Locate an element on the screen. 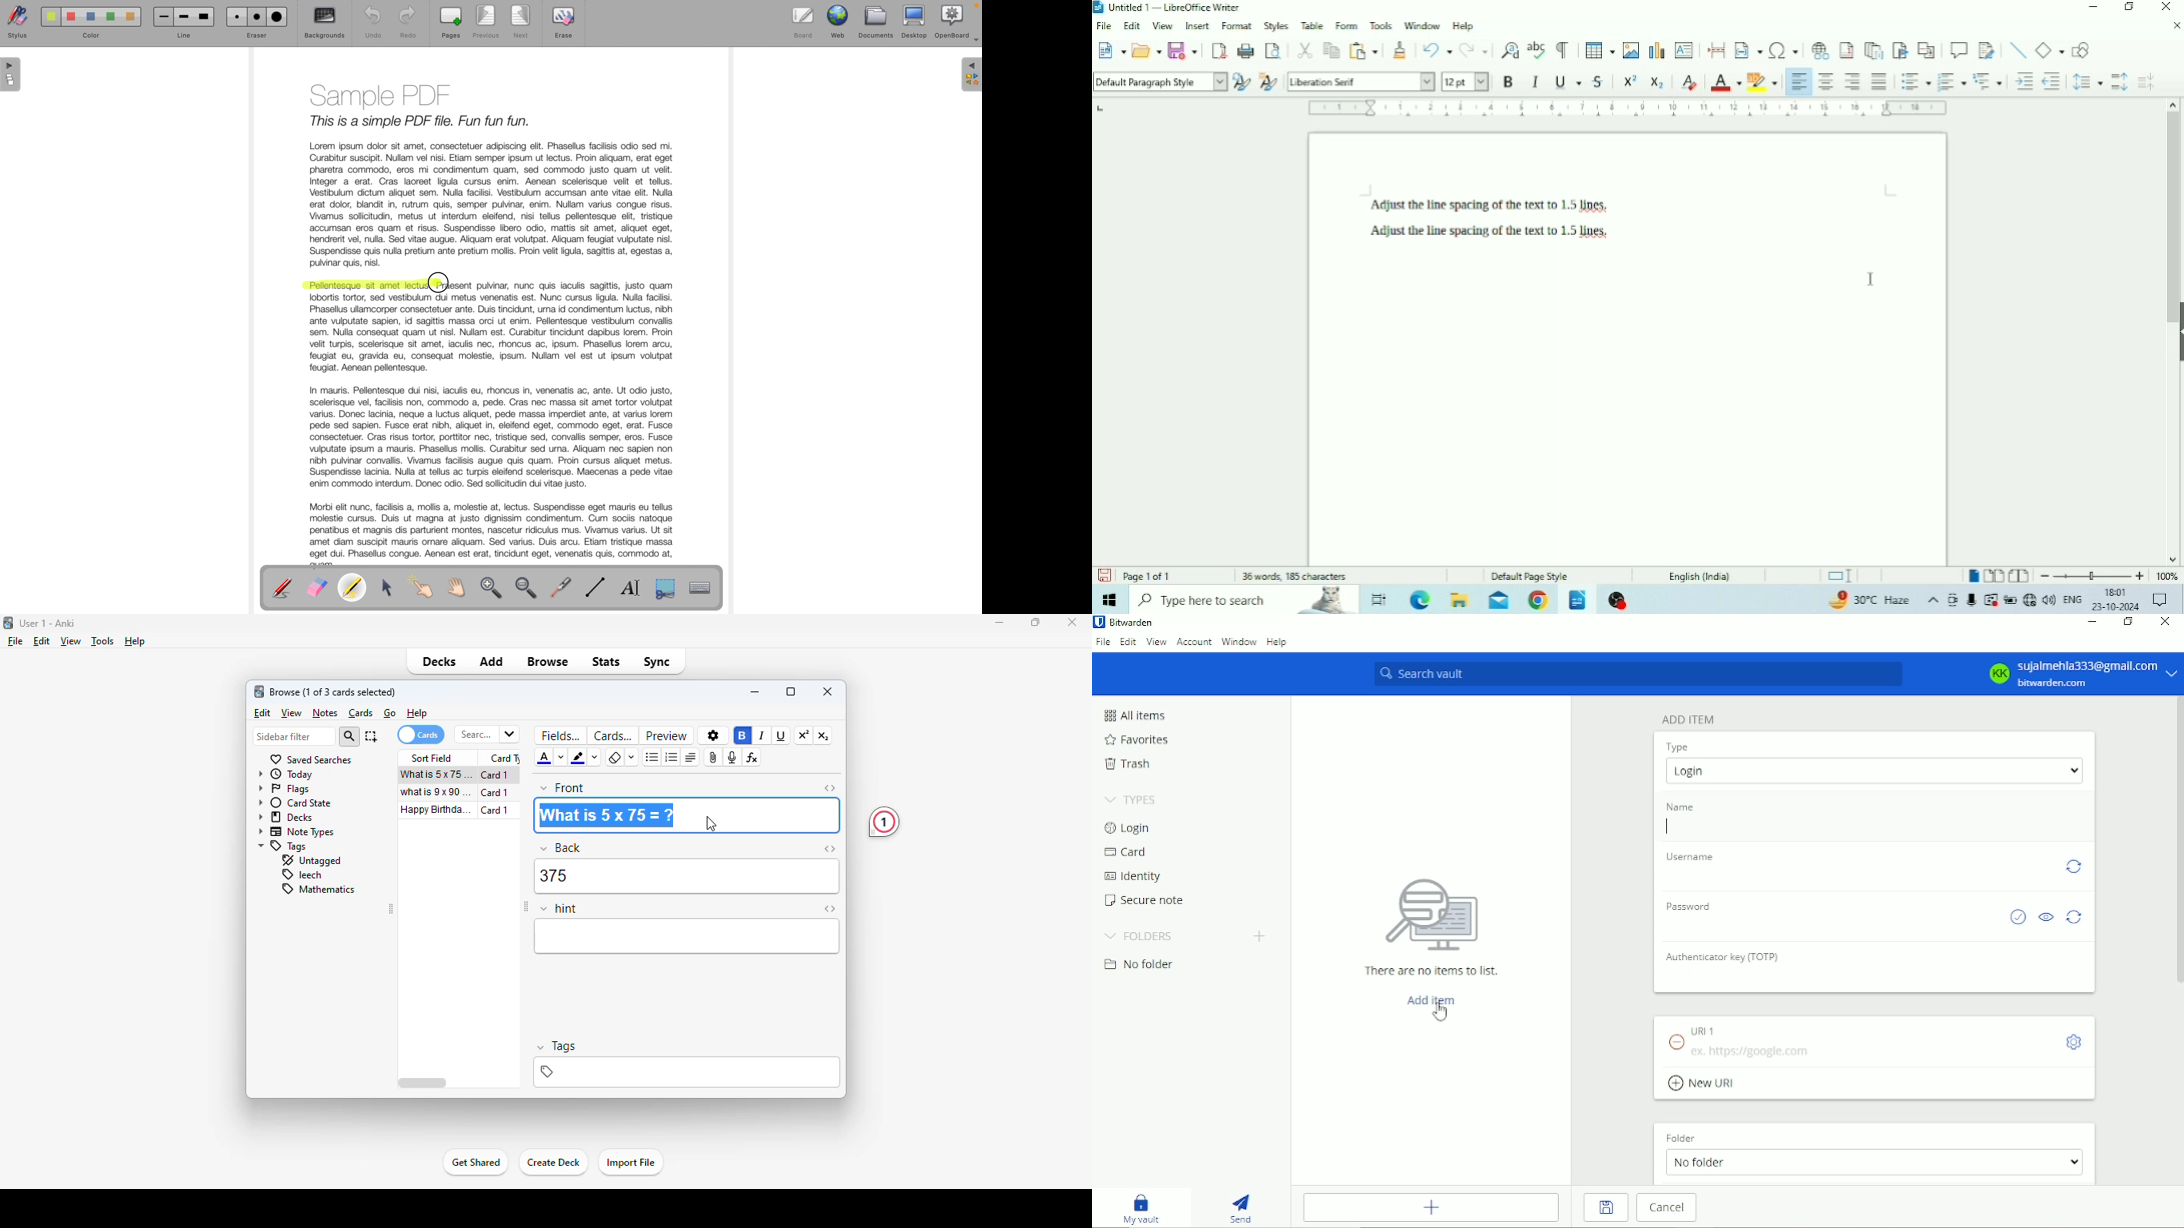  375 is located at coordinates (687, 877).